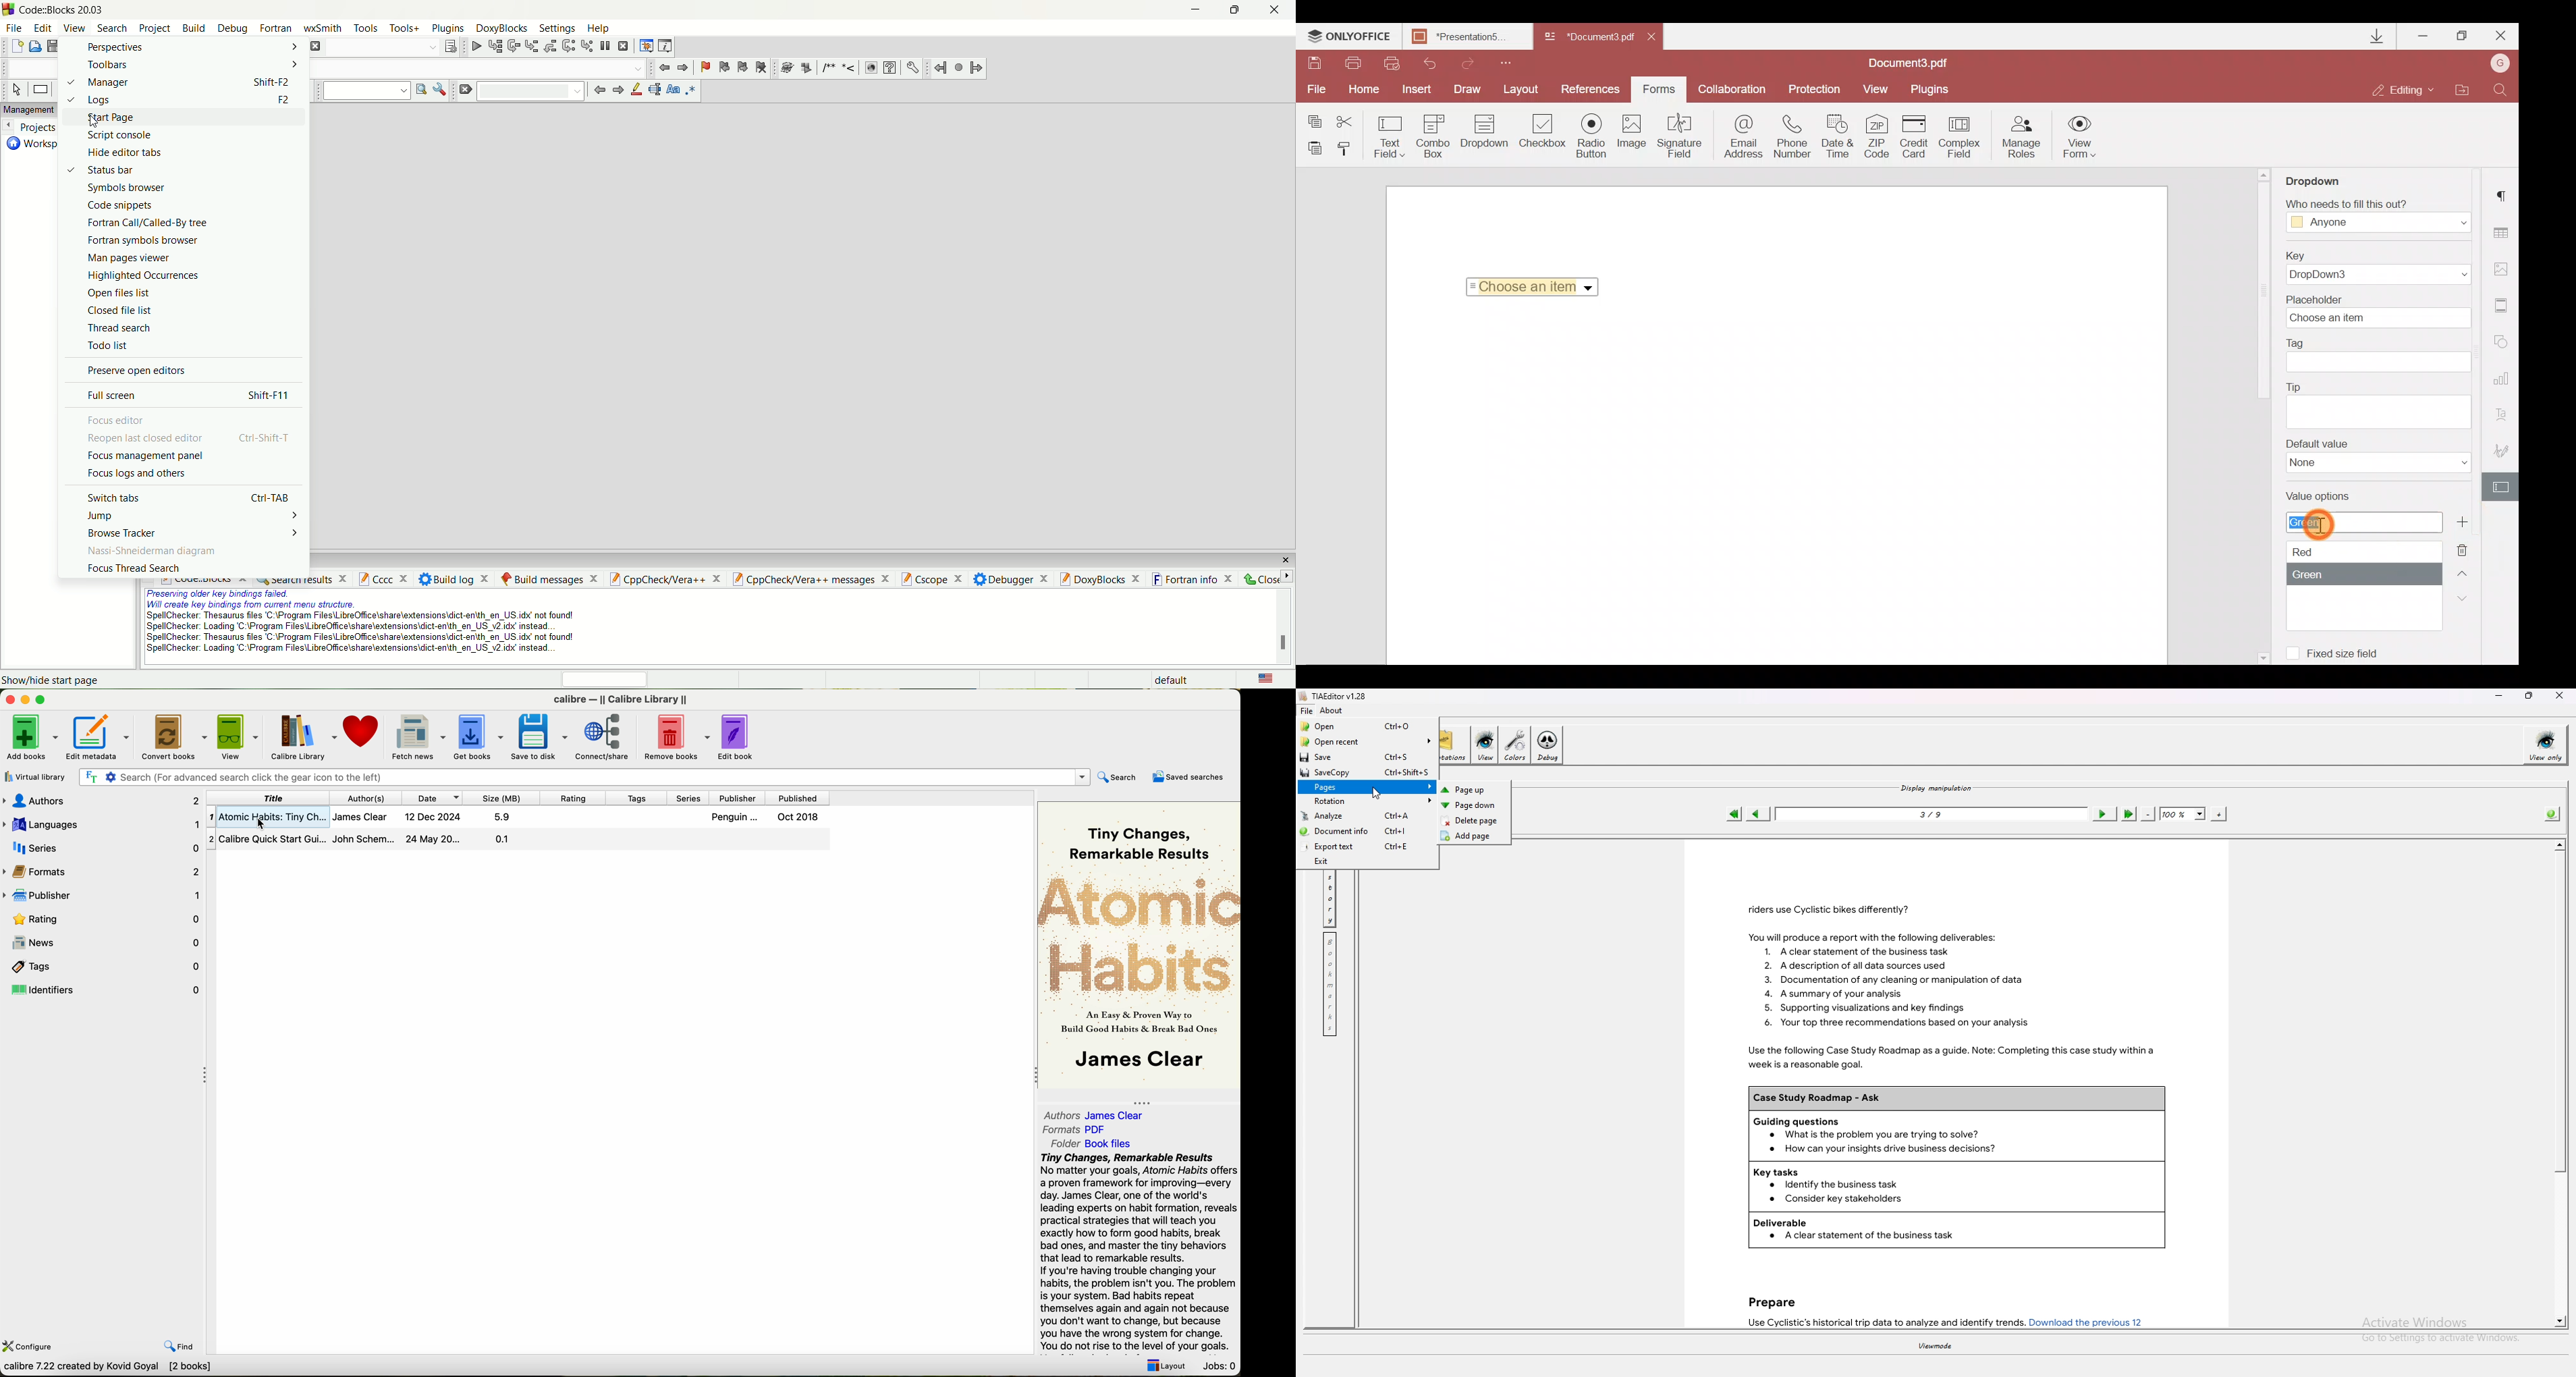 Image resolution: width=2576 pixels, height=1400 pixels. I want to click on selected text, so click(655, 90).